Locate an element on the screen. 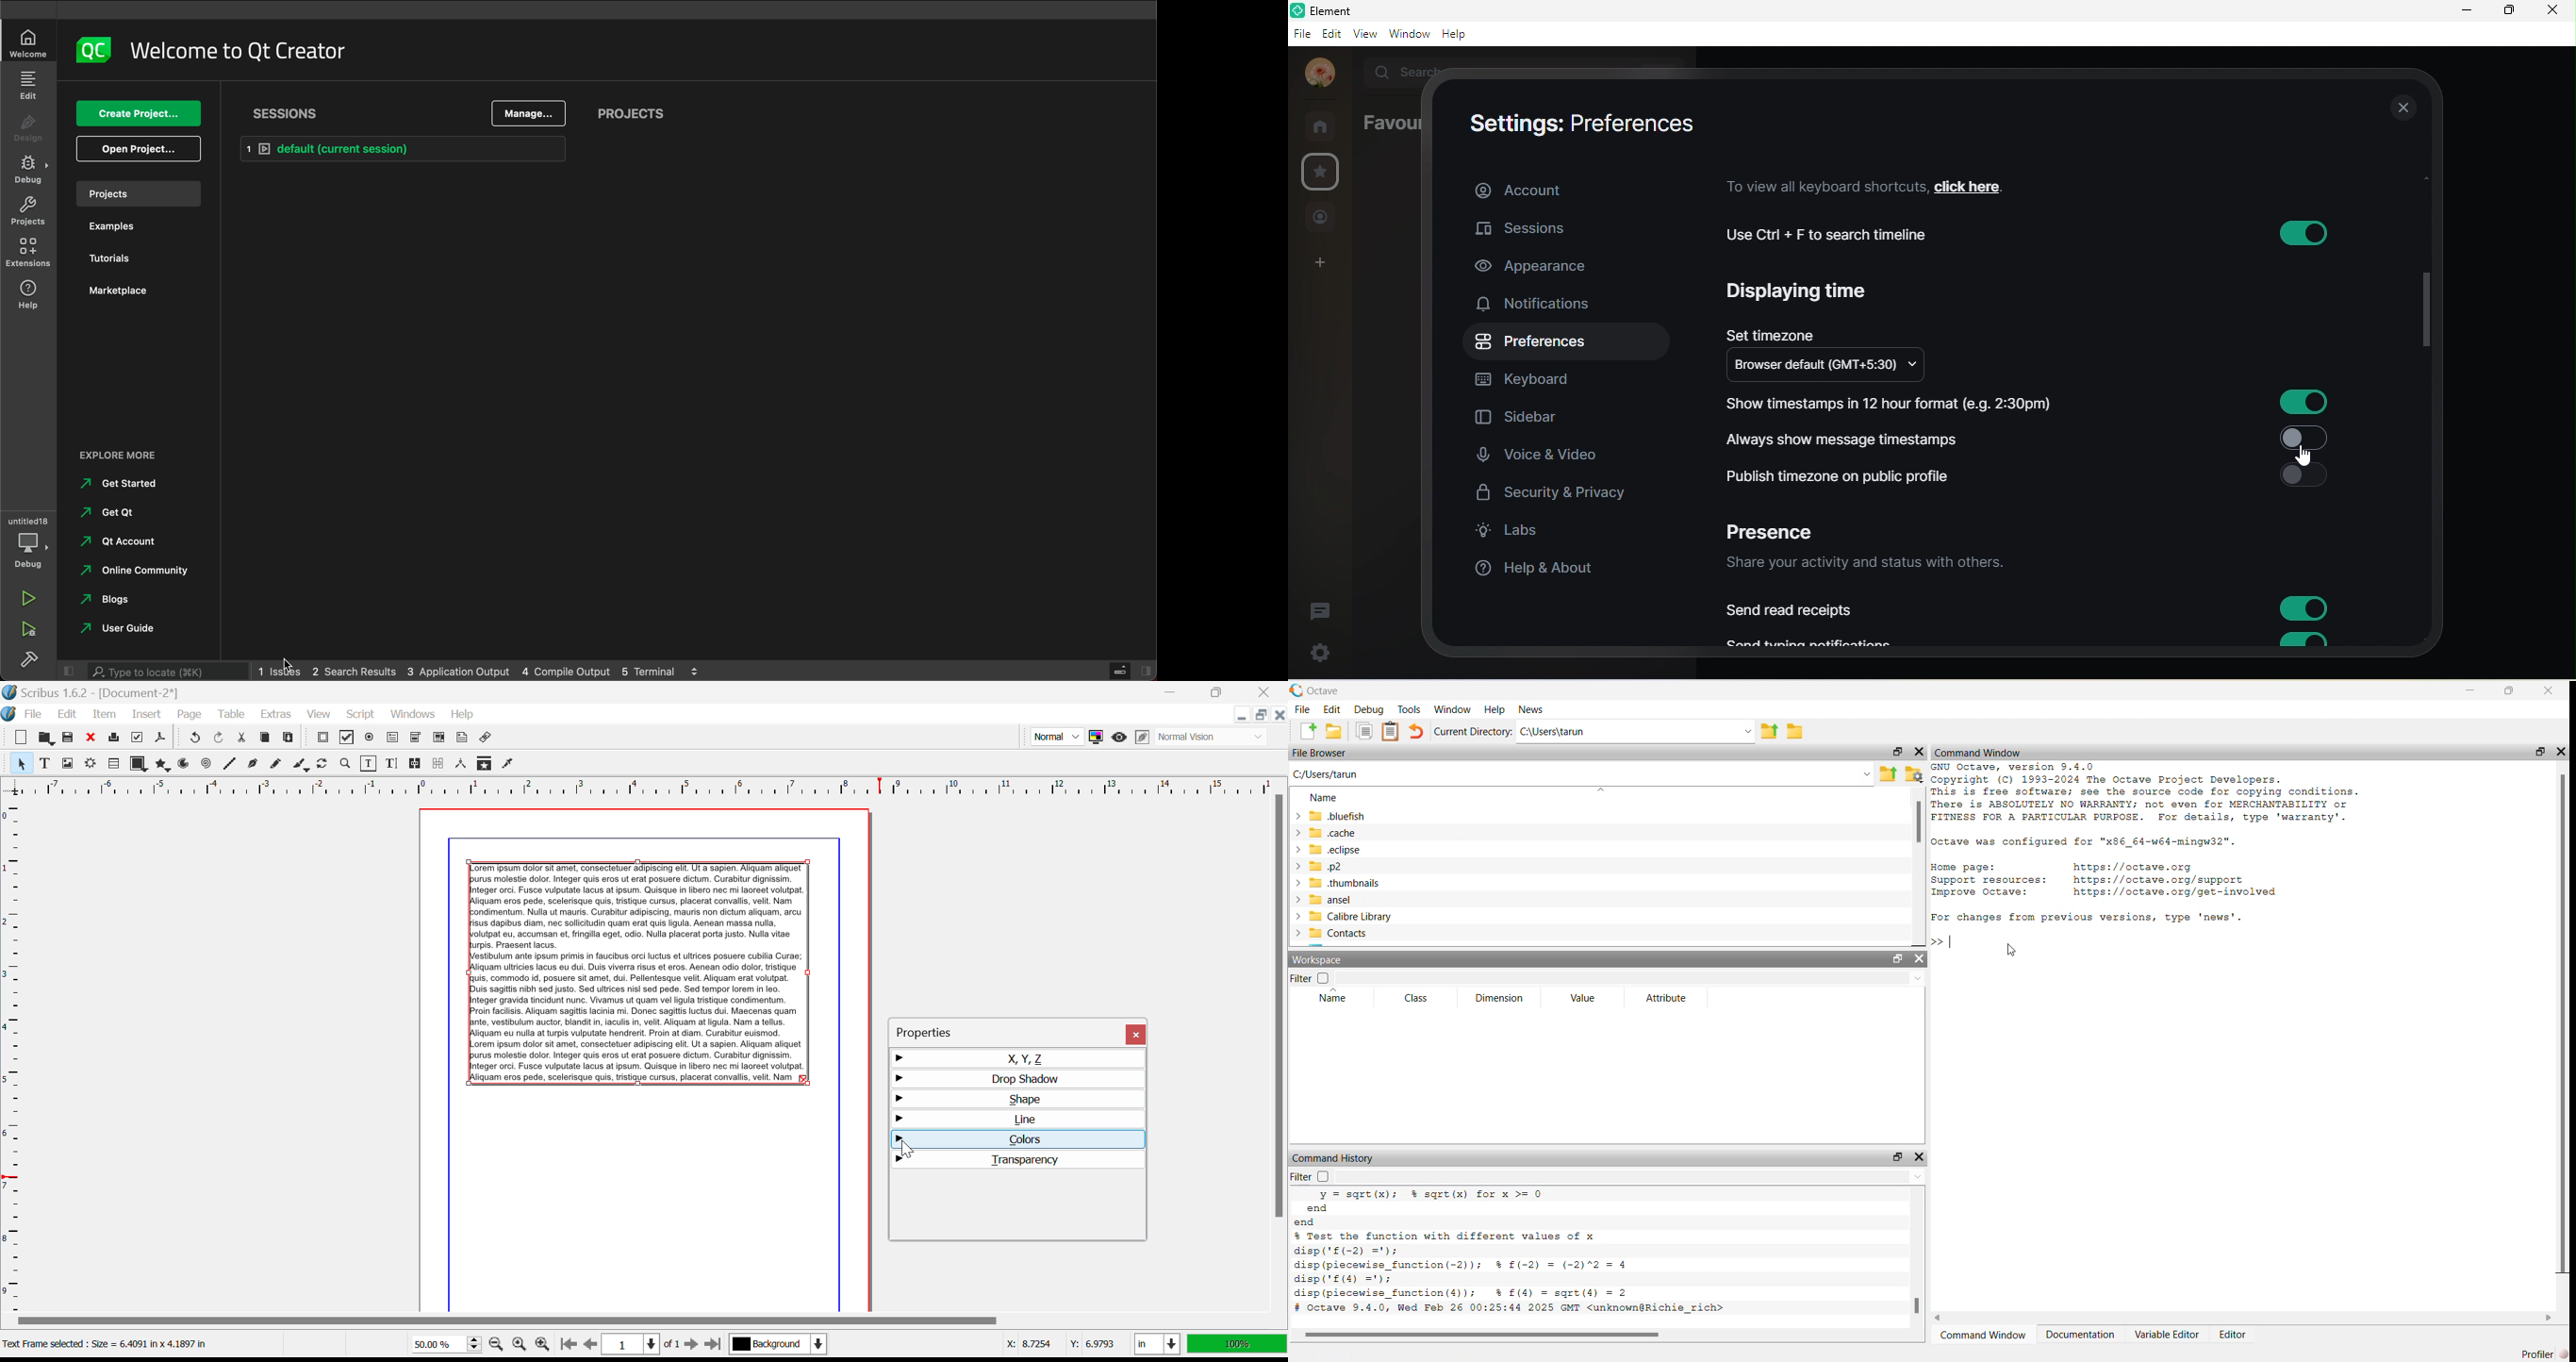 The height and width of the screenshot is (1372, 2576). Tools is located at coordinates (1409, 708).